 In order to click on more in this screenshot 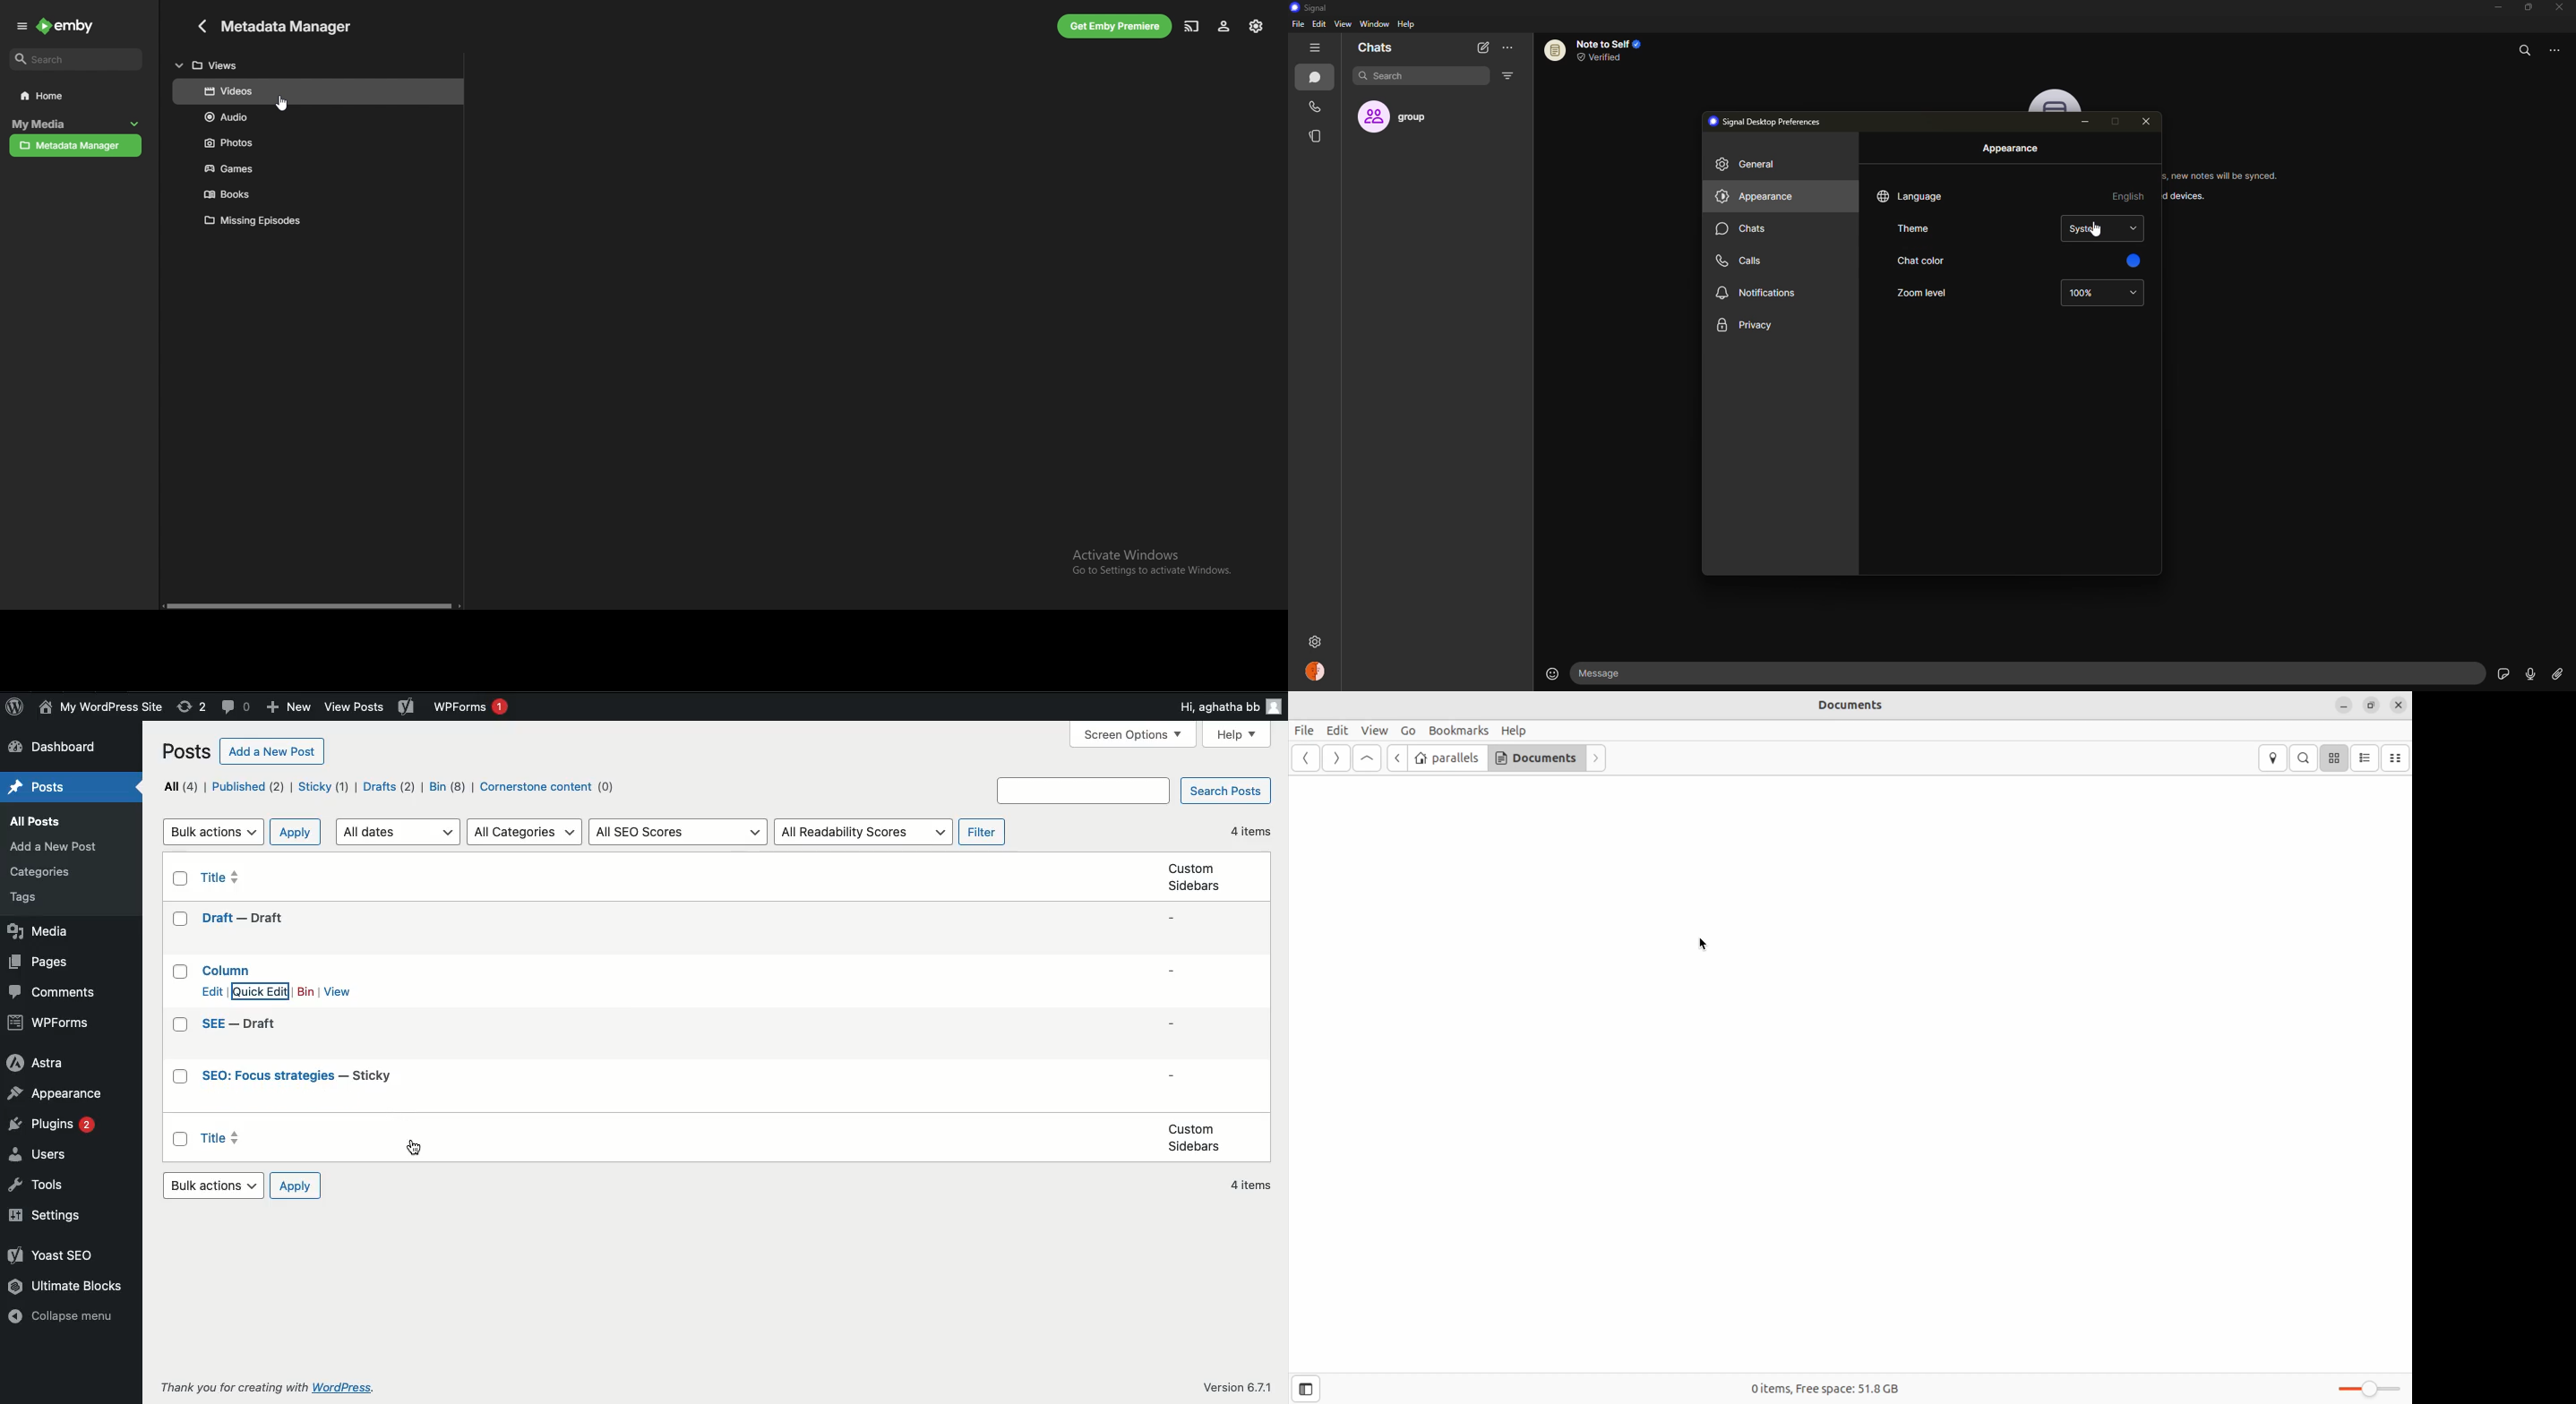, I will do `click(1507, 48)`.